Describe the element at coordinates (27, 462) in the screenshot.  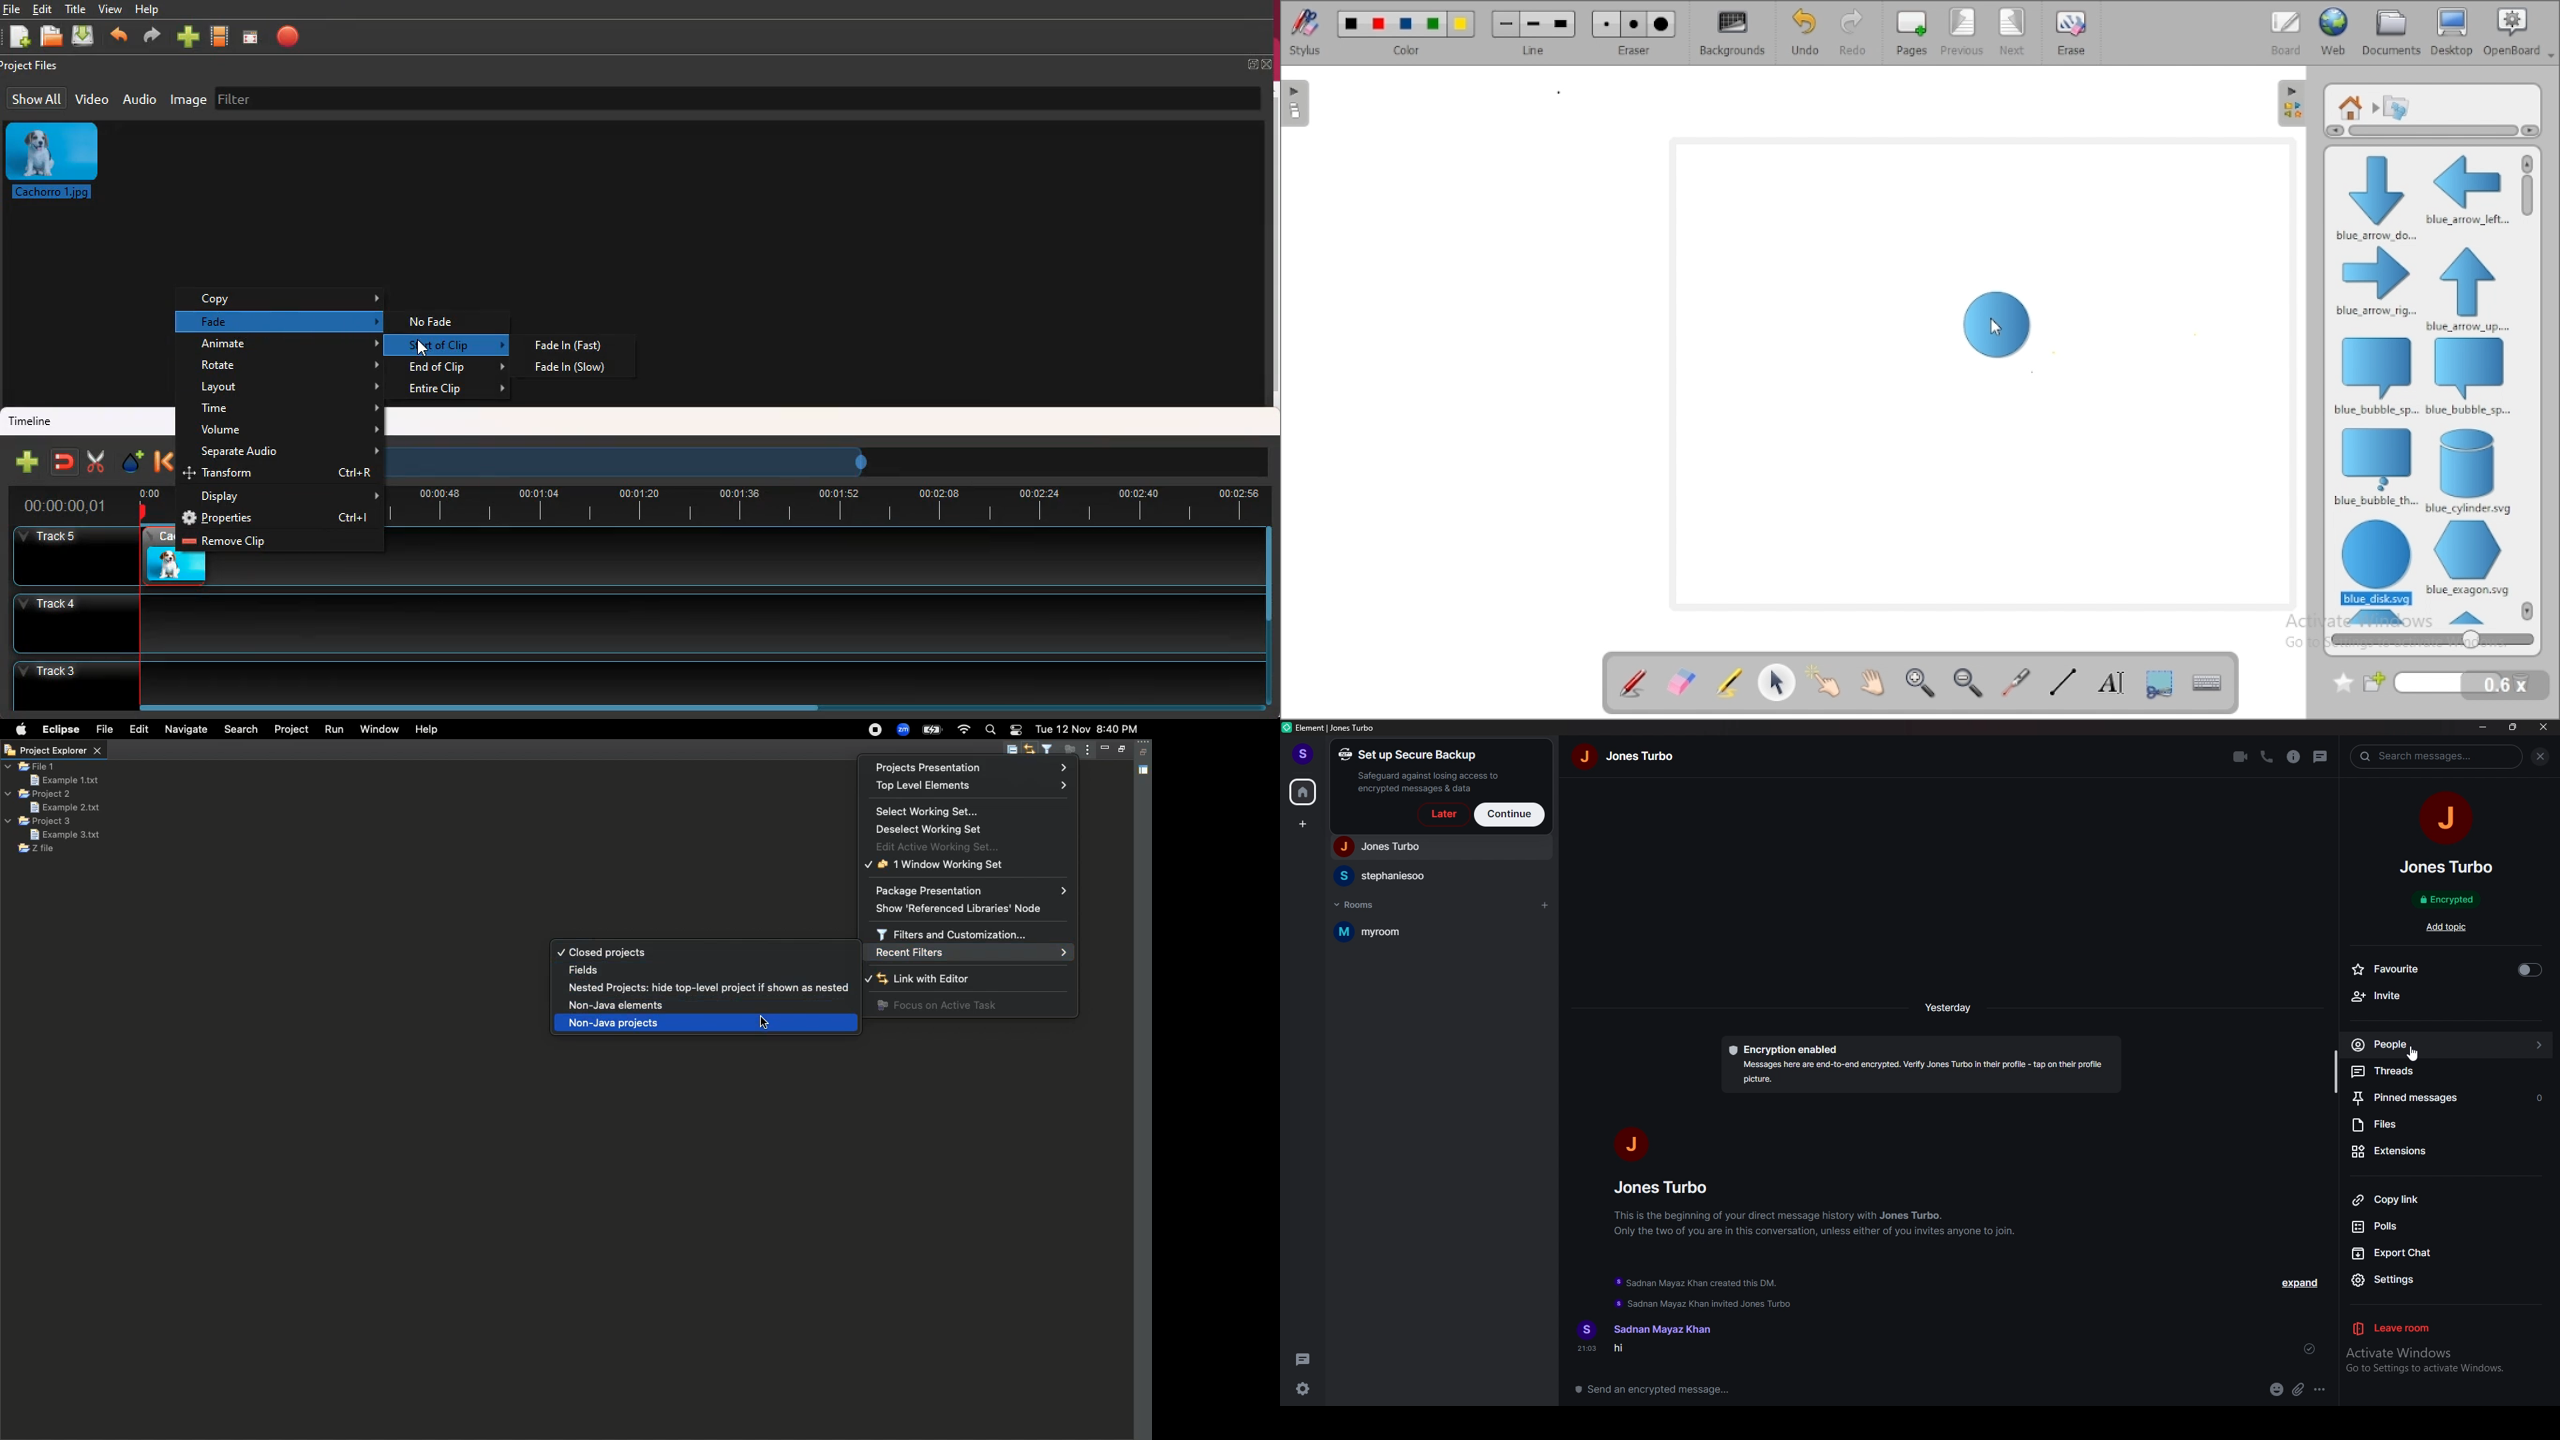
I see `new` at that location.